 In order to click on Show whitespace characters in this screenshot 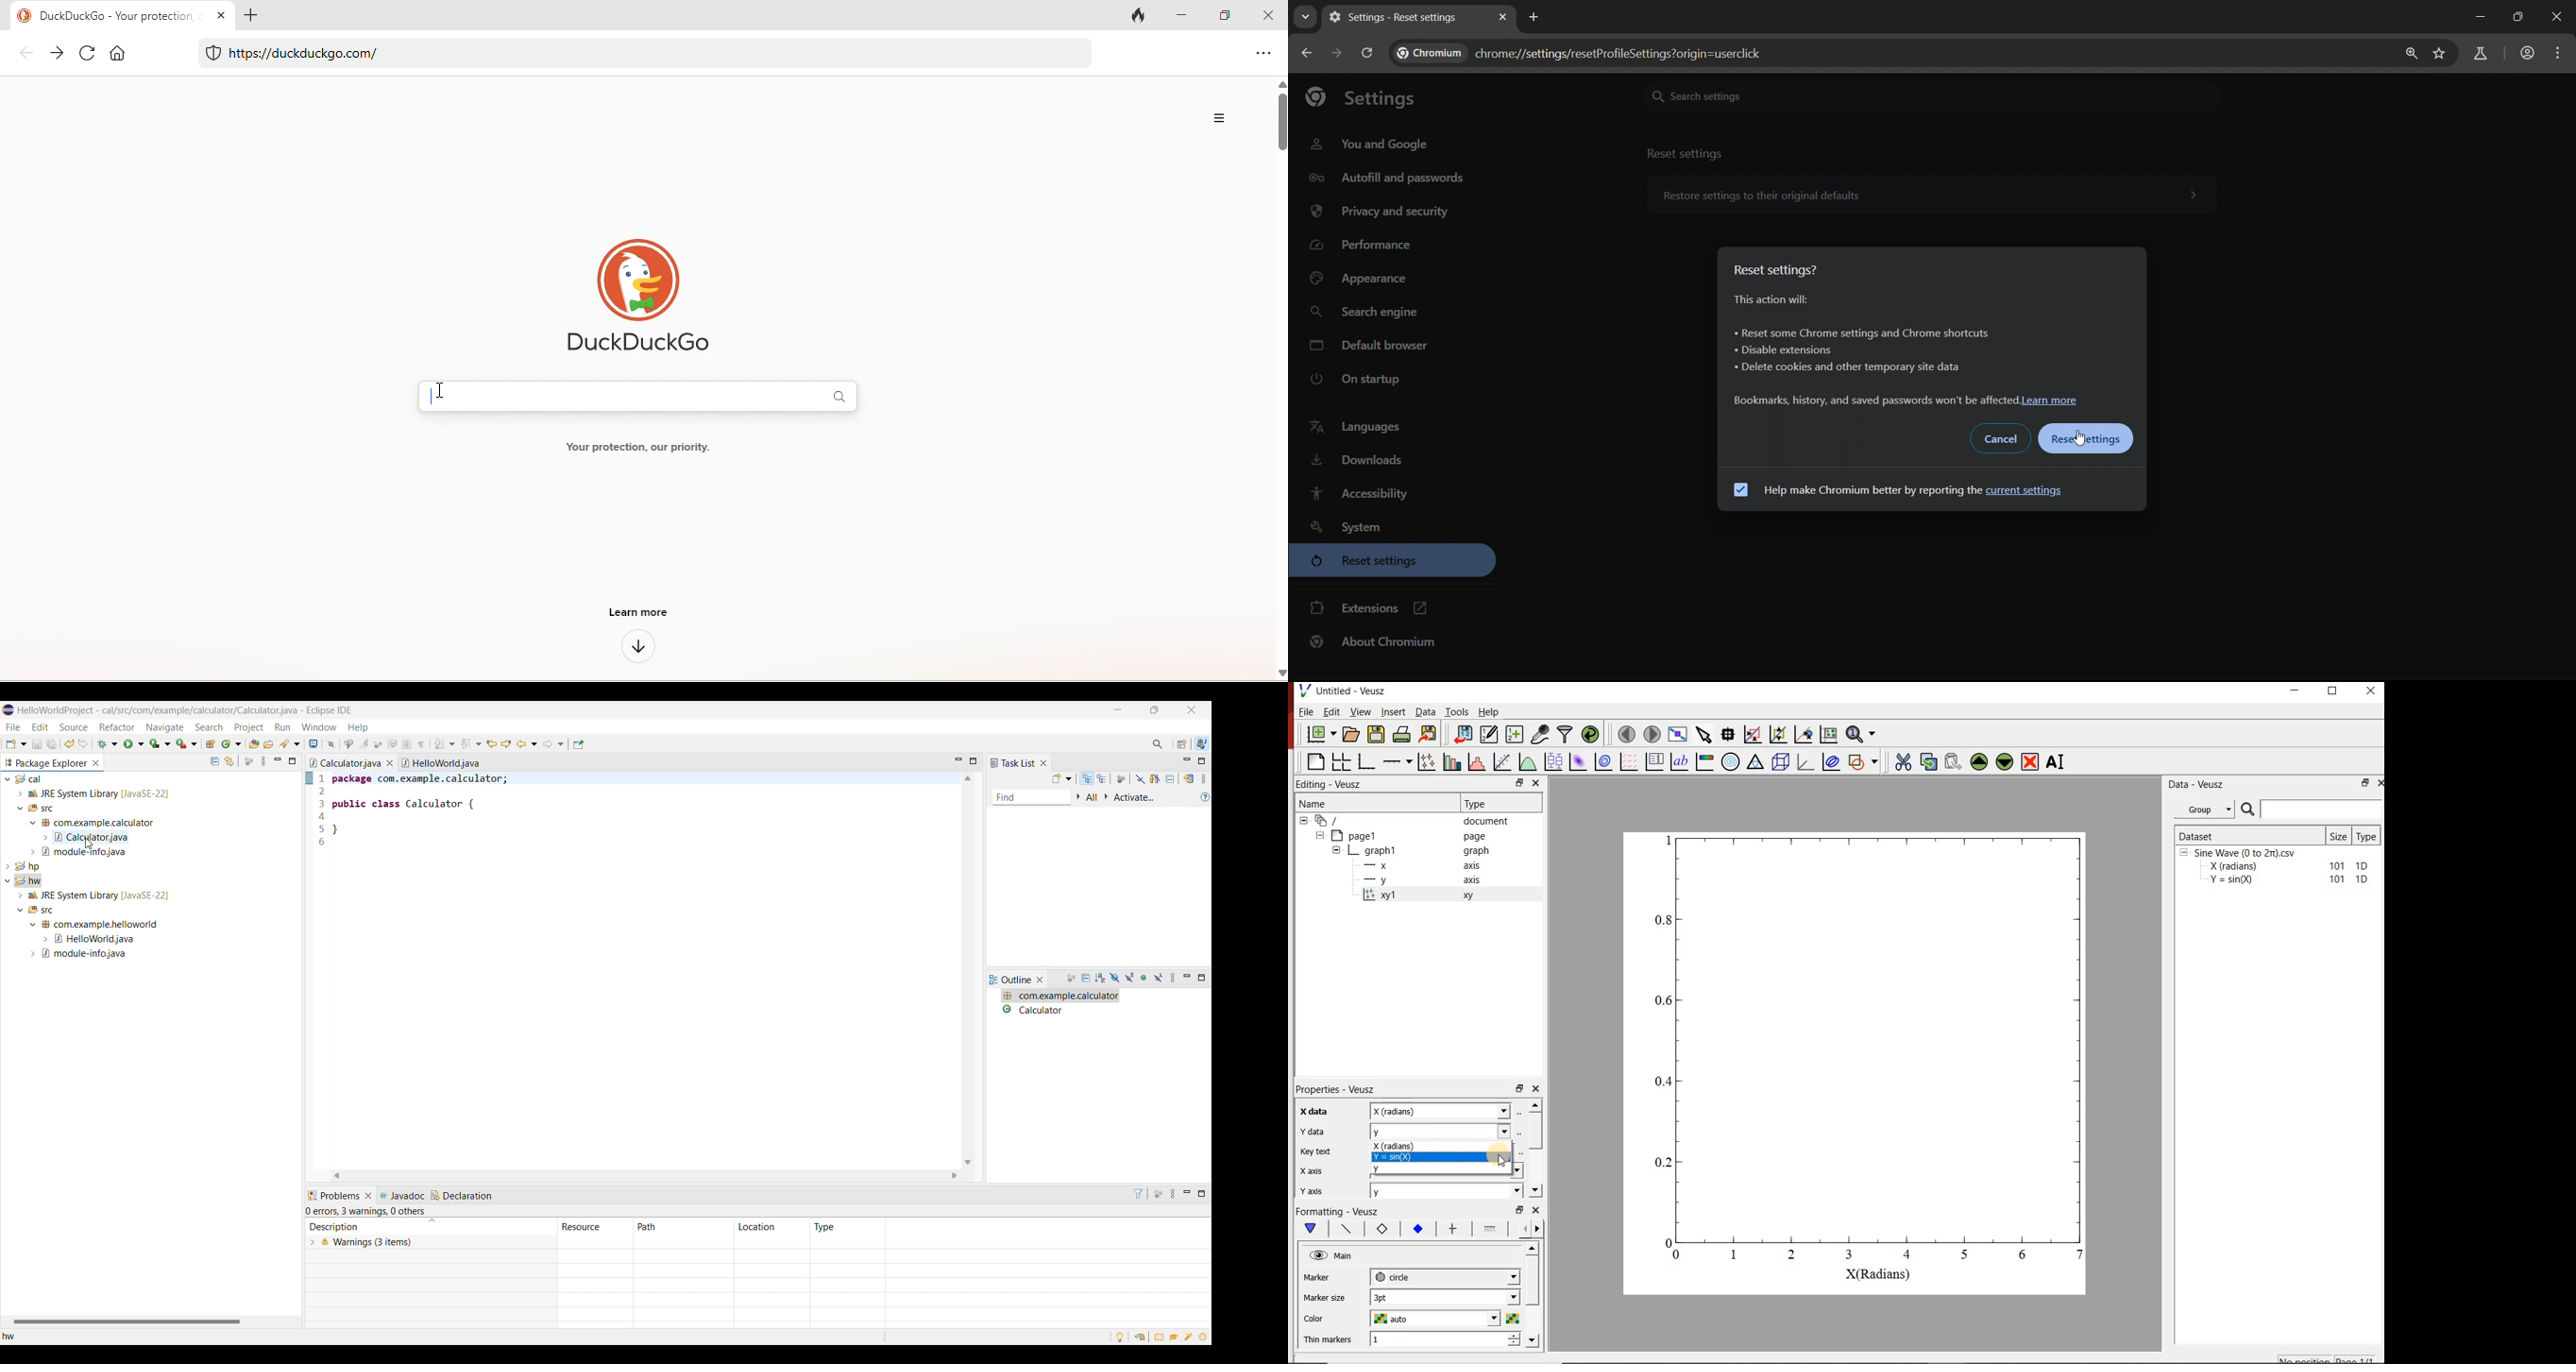, I will do `click(422, 744)`.